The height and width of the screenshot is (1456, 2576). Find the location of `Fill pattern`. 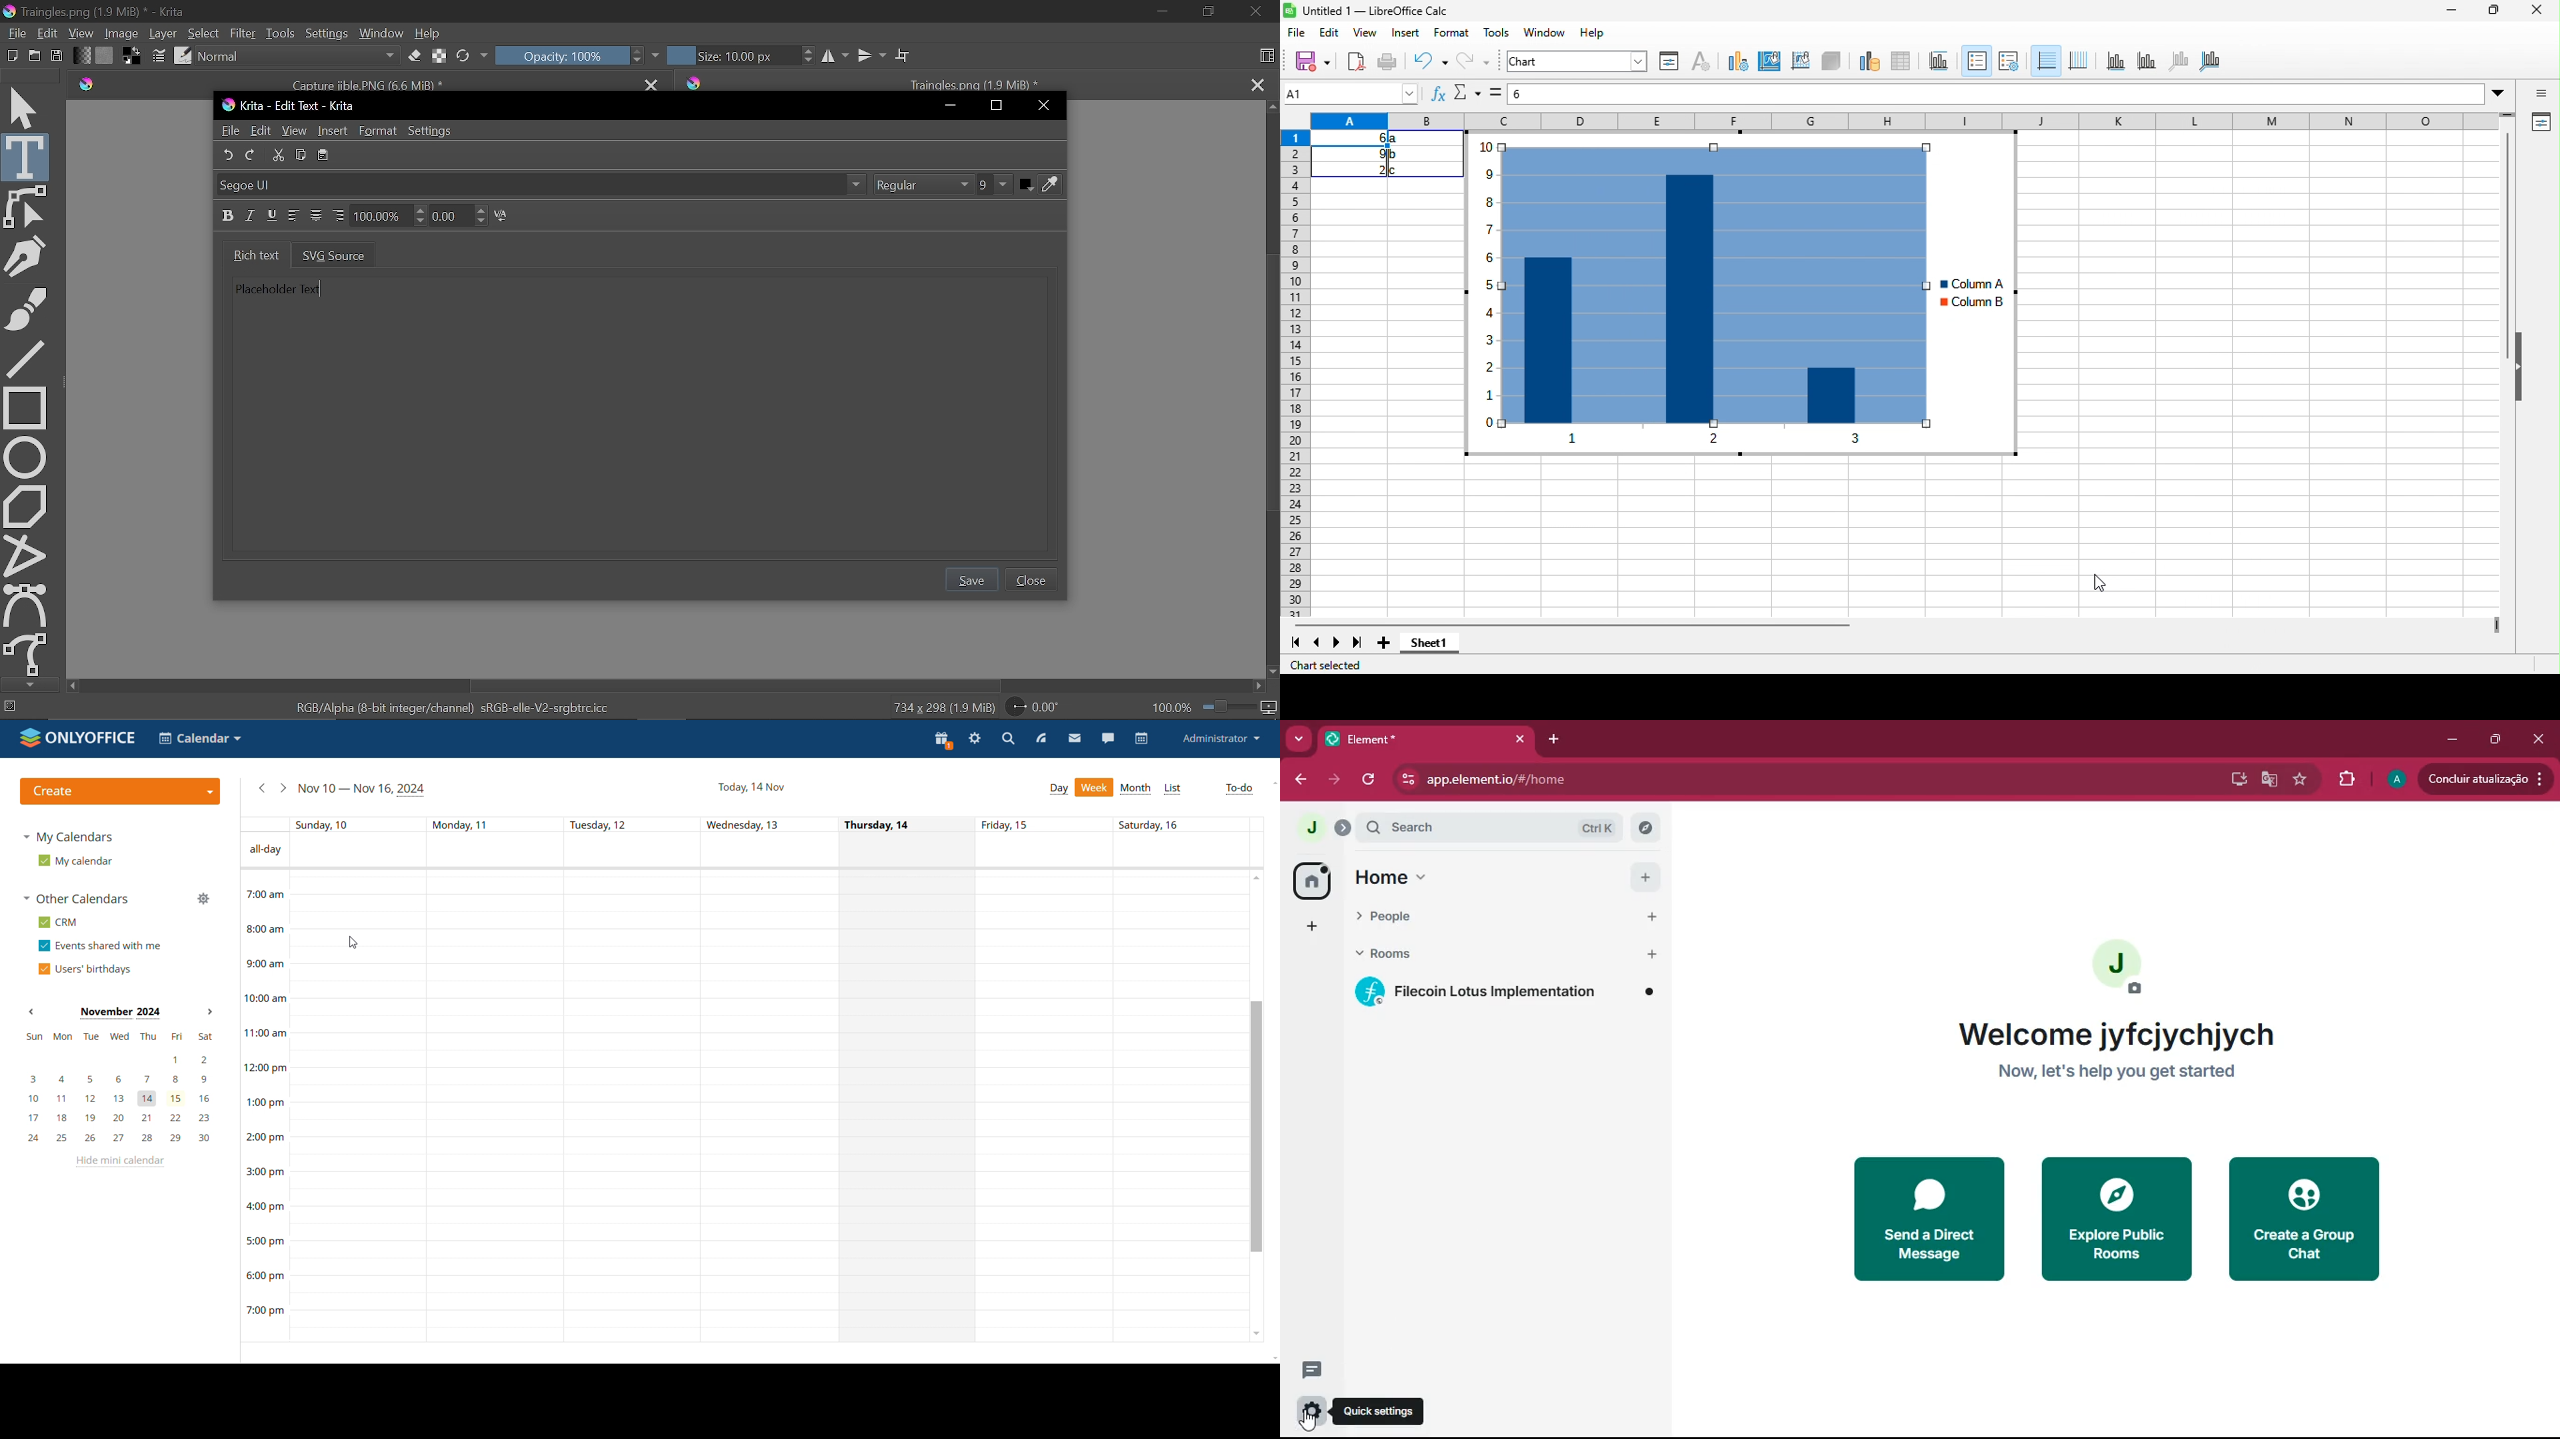

Fill pattern is located at coordinates (104, 55).